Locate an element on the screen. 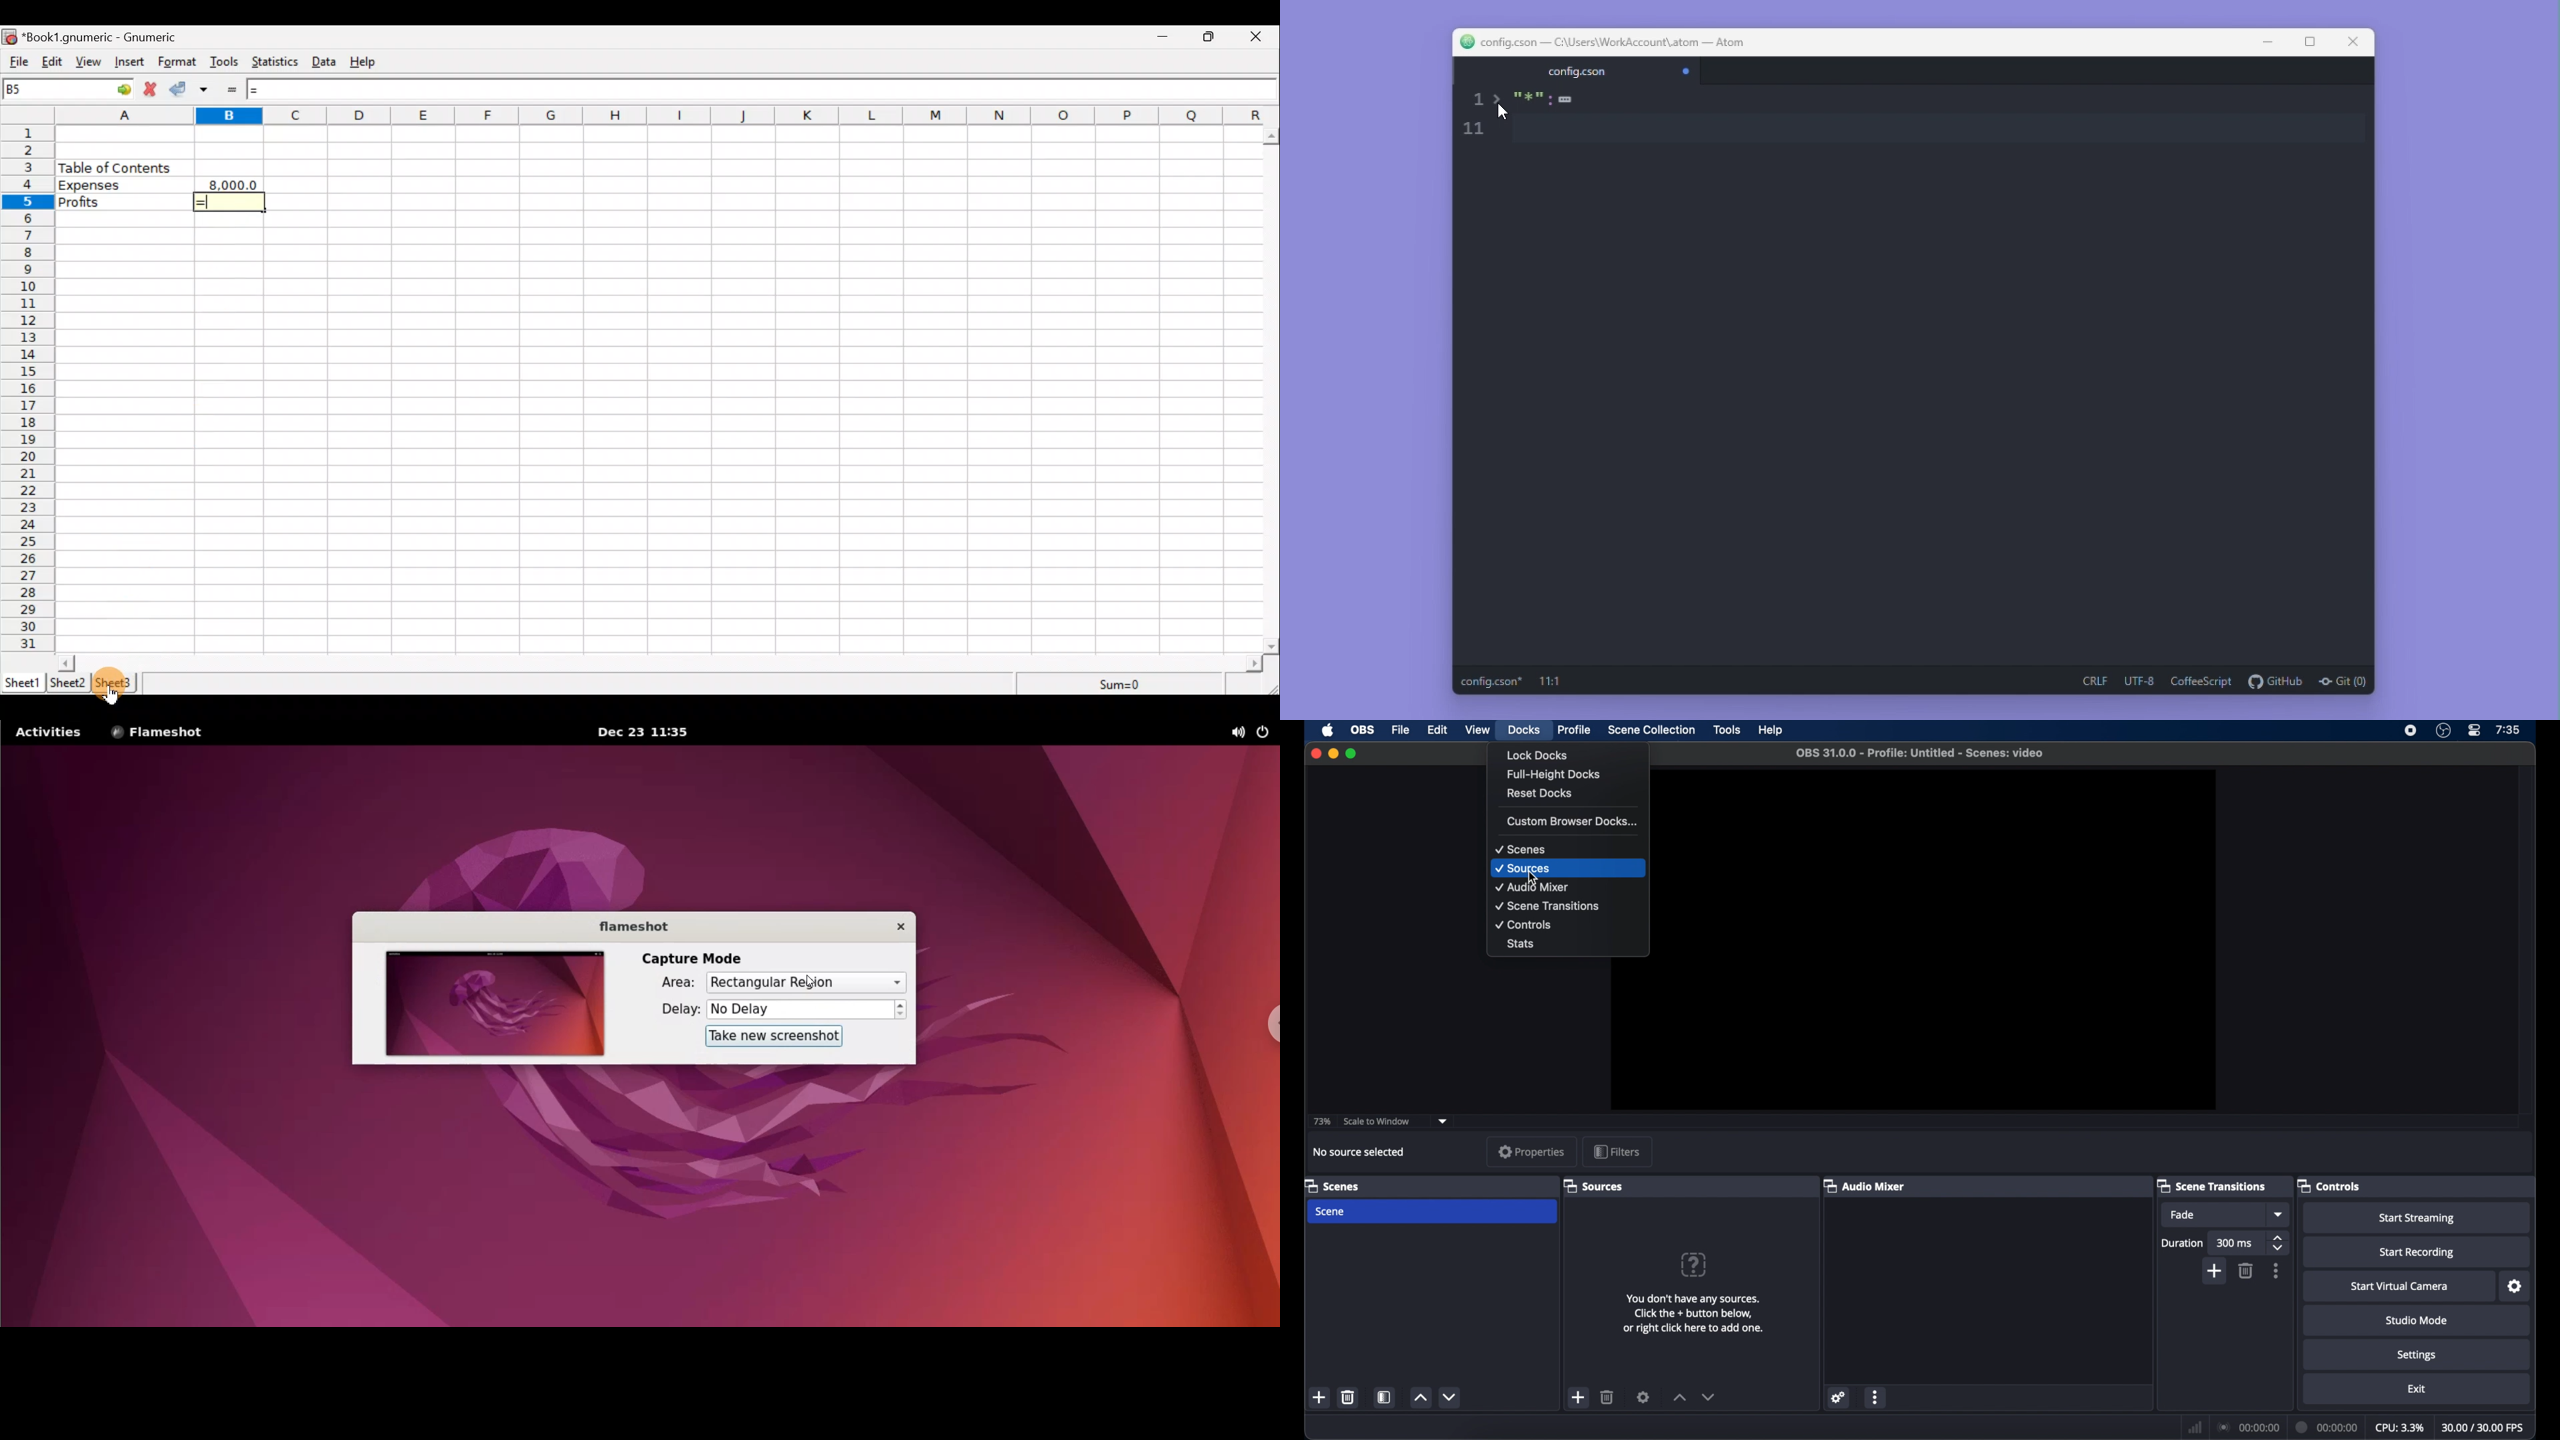 Image resolution: width=2576 pixels, height=1456 pixels. network is located at coordinates (2195, 1427).